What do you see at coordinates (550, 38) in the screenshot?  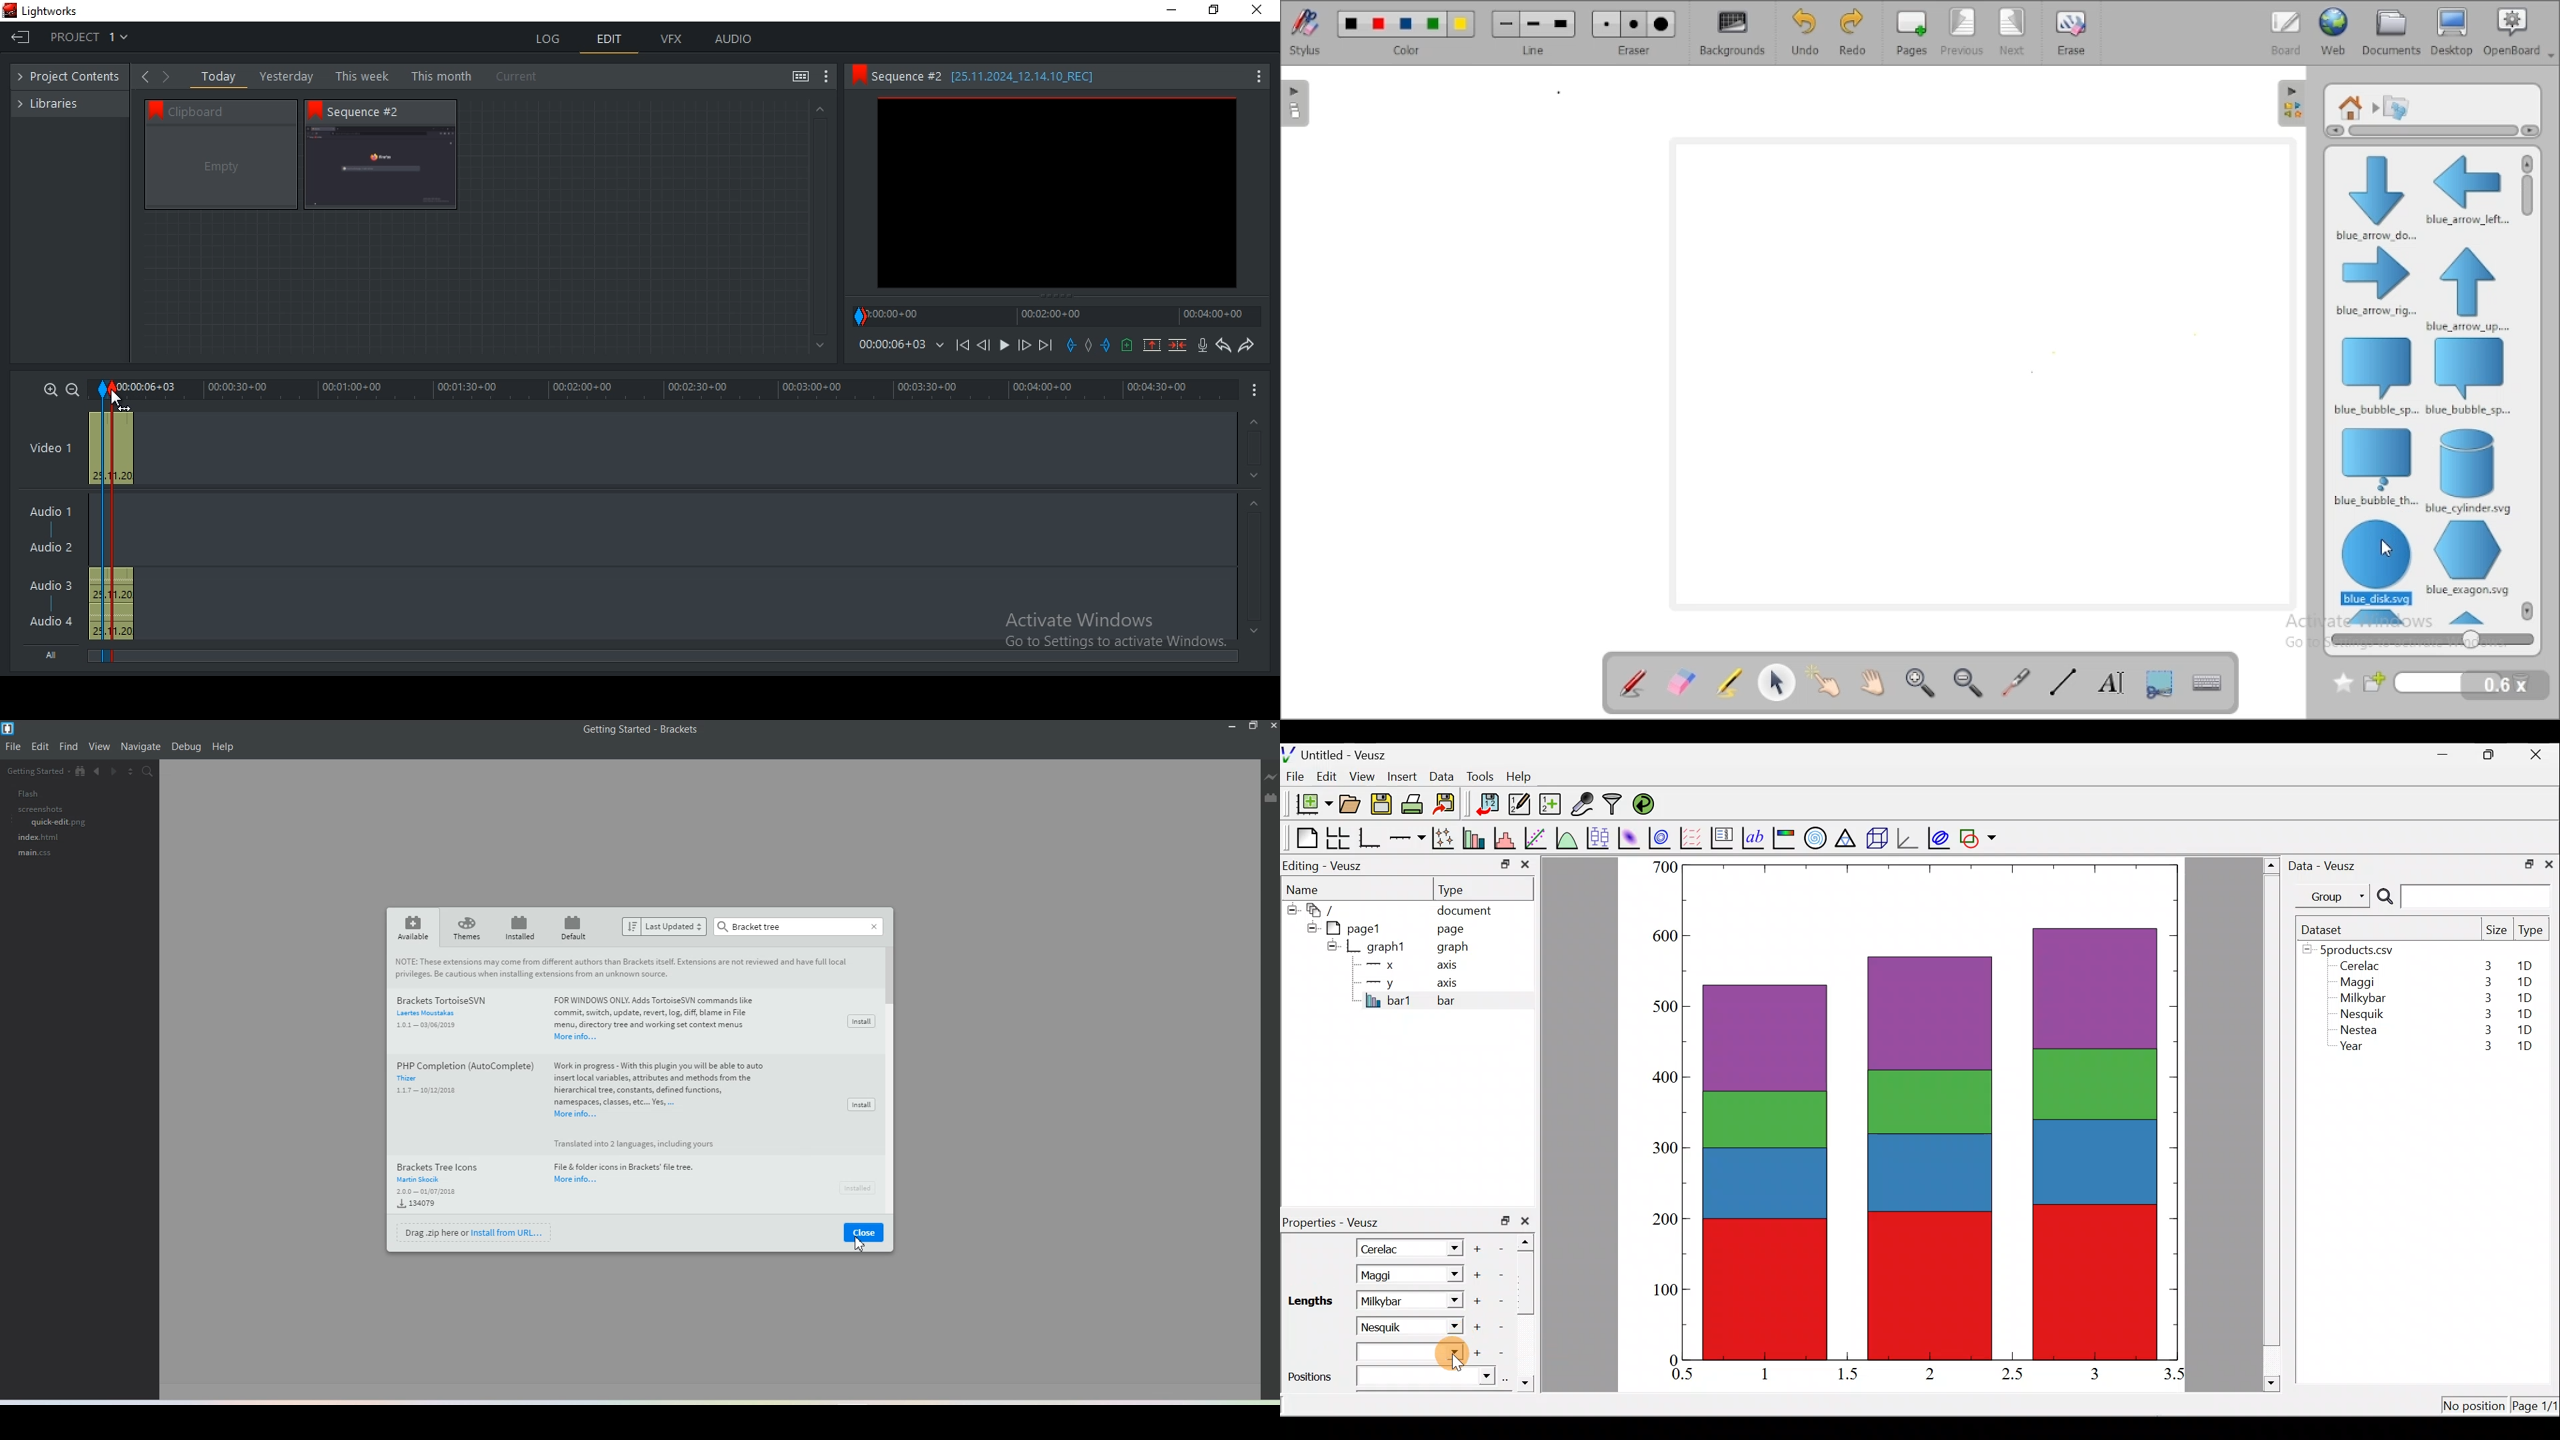 I see `log` at bounding box center [550, 38].